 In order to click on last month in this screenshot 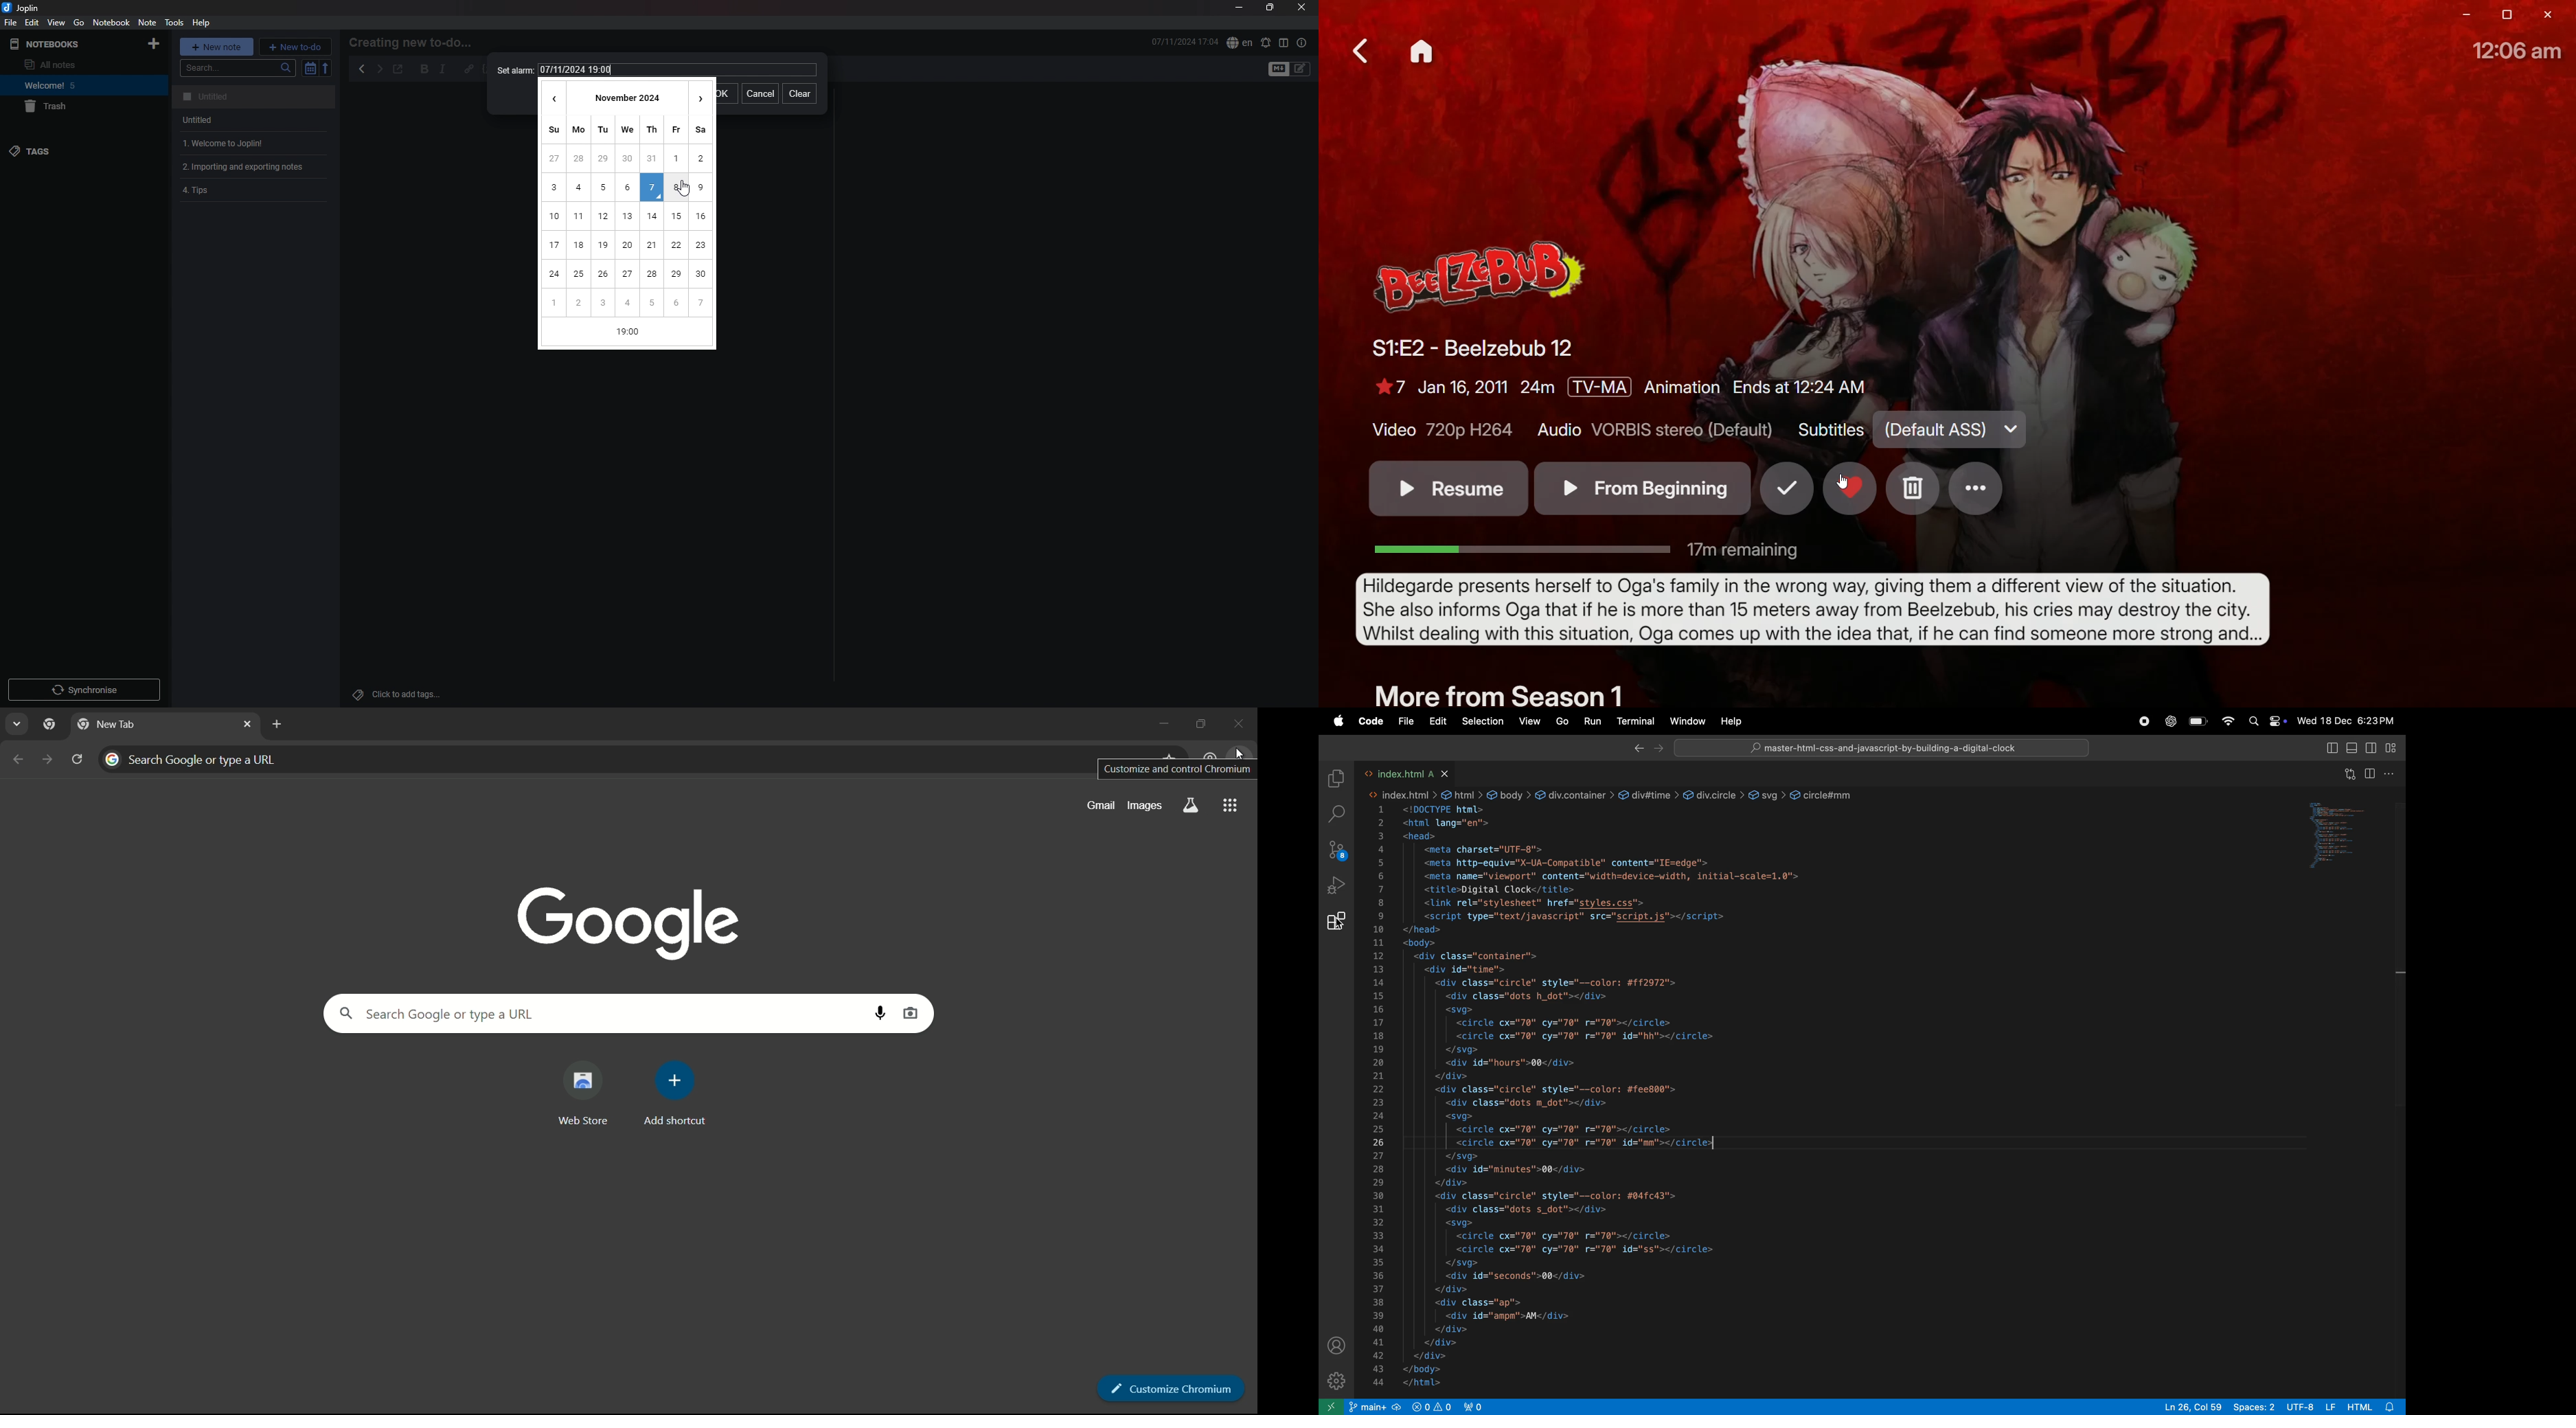, I will do `click(551, 95)`.